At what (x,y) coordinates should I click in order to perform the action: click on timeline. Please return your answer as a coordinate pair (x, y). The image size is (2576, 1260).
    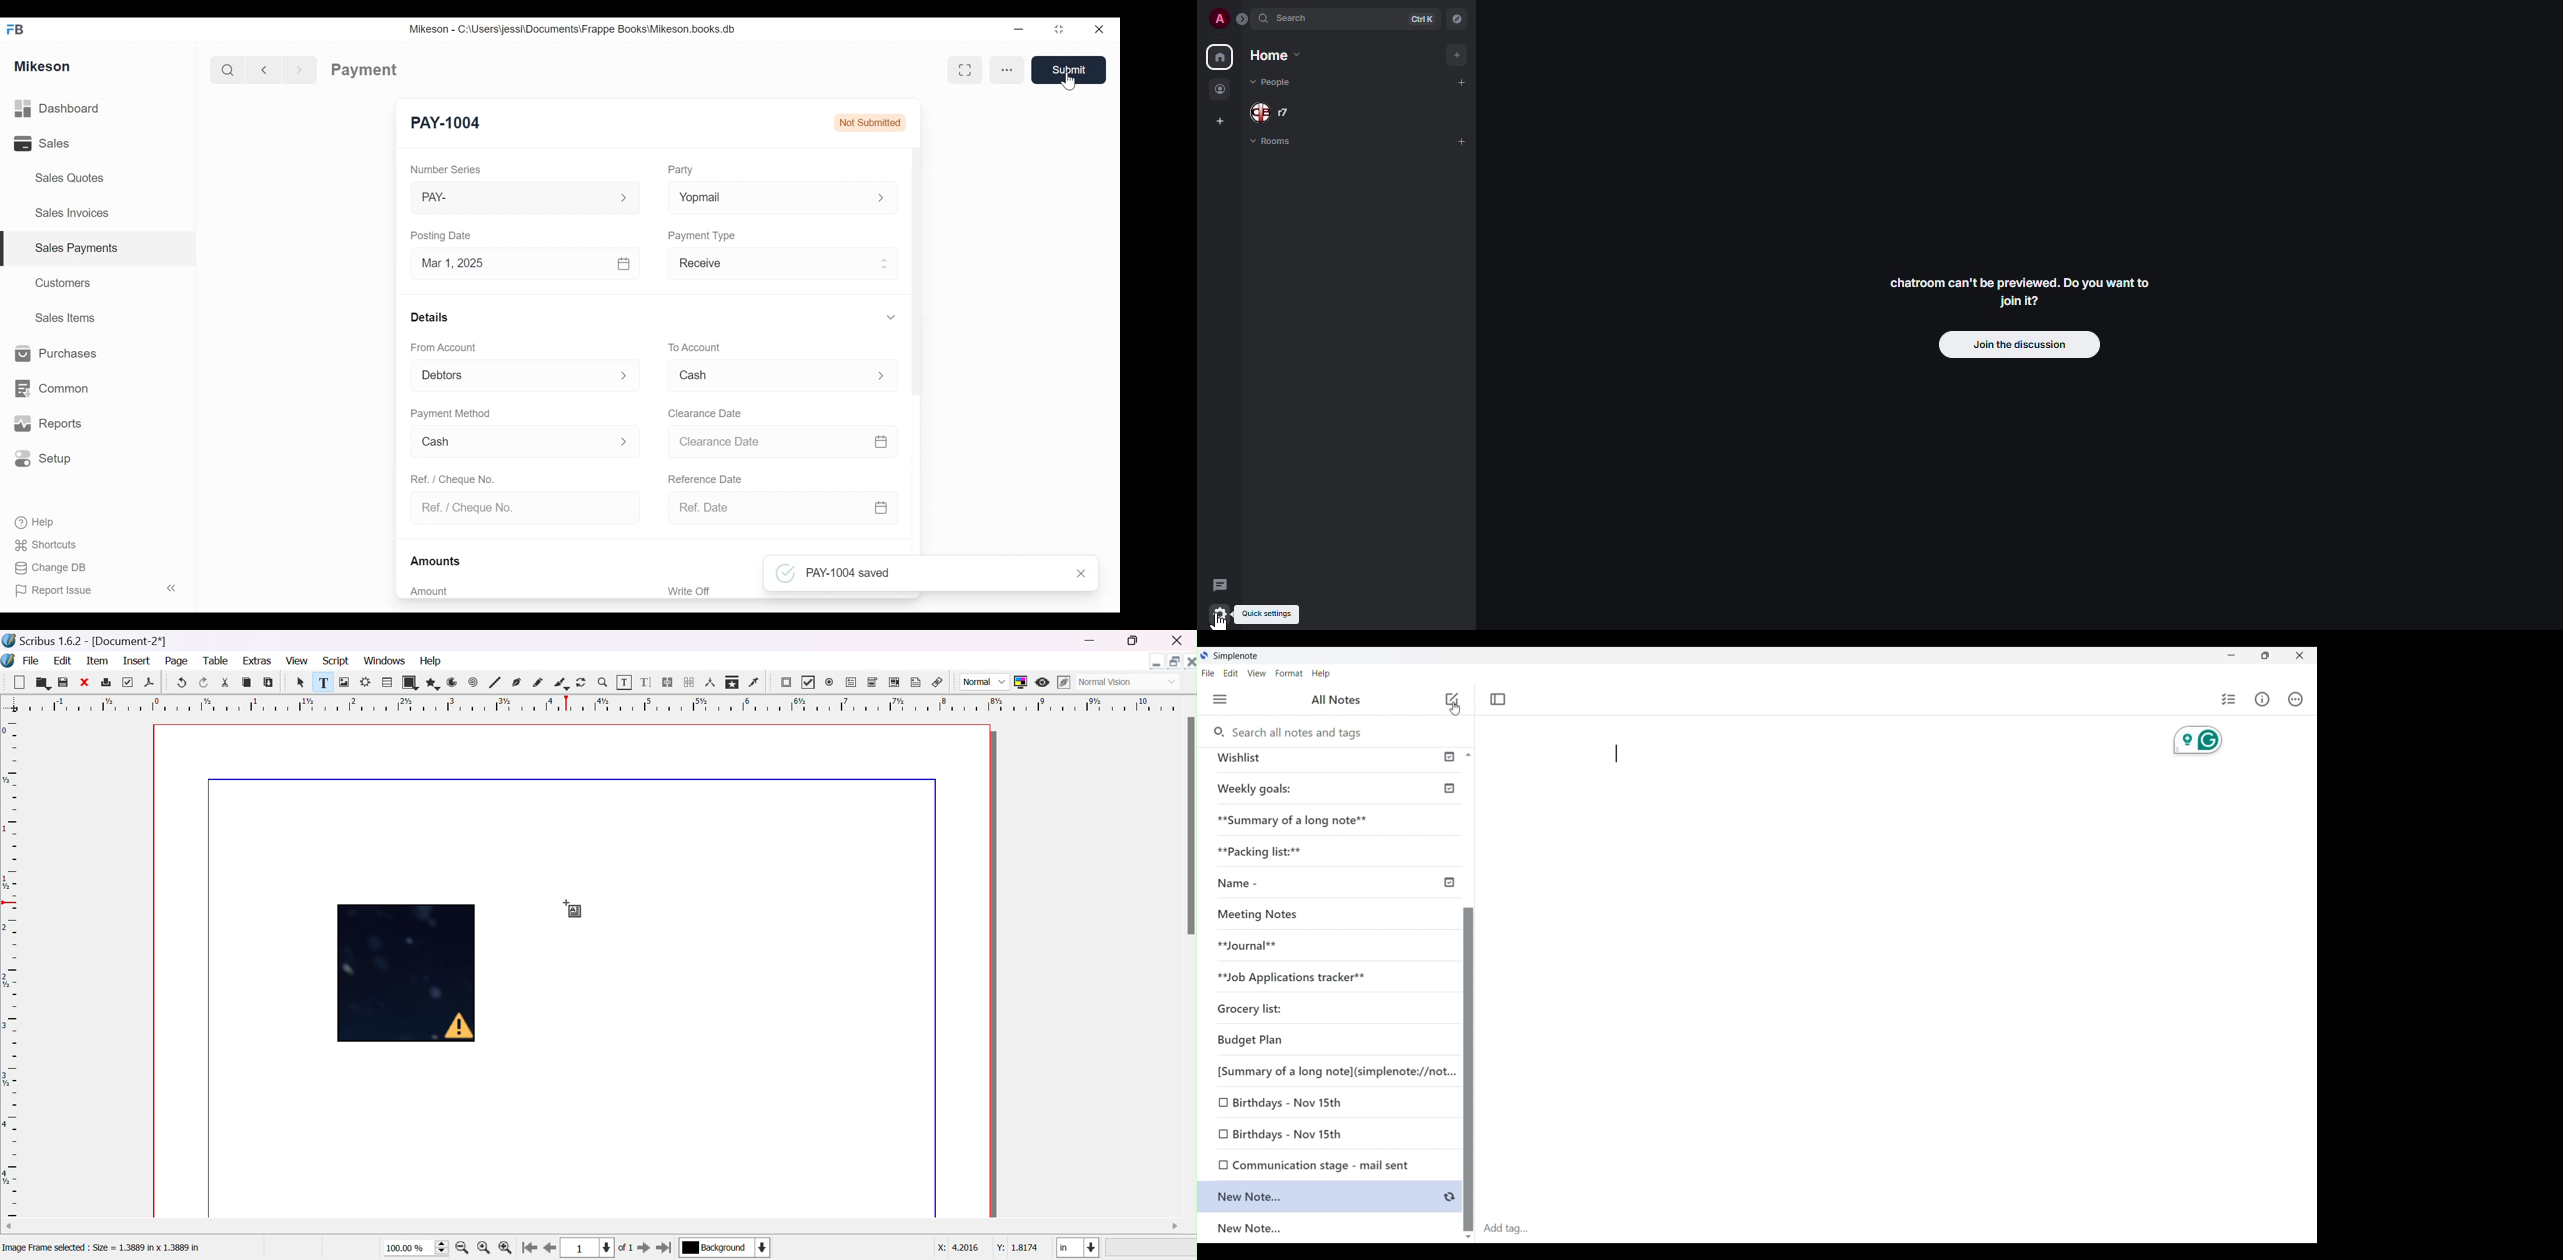
    Looking at the image, I should click on (1448, 790).